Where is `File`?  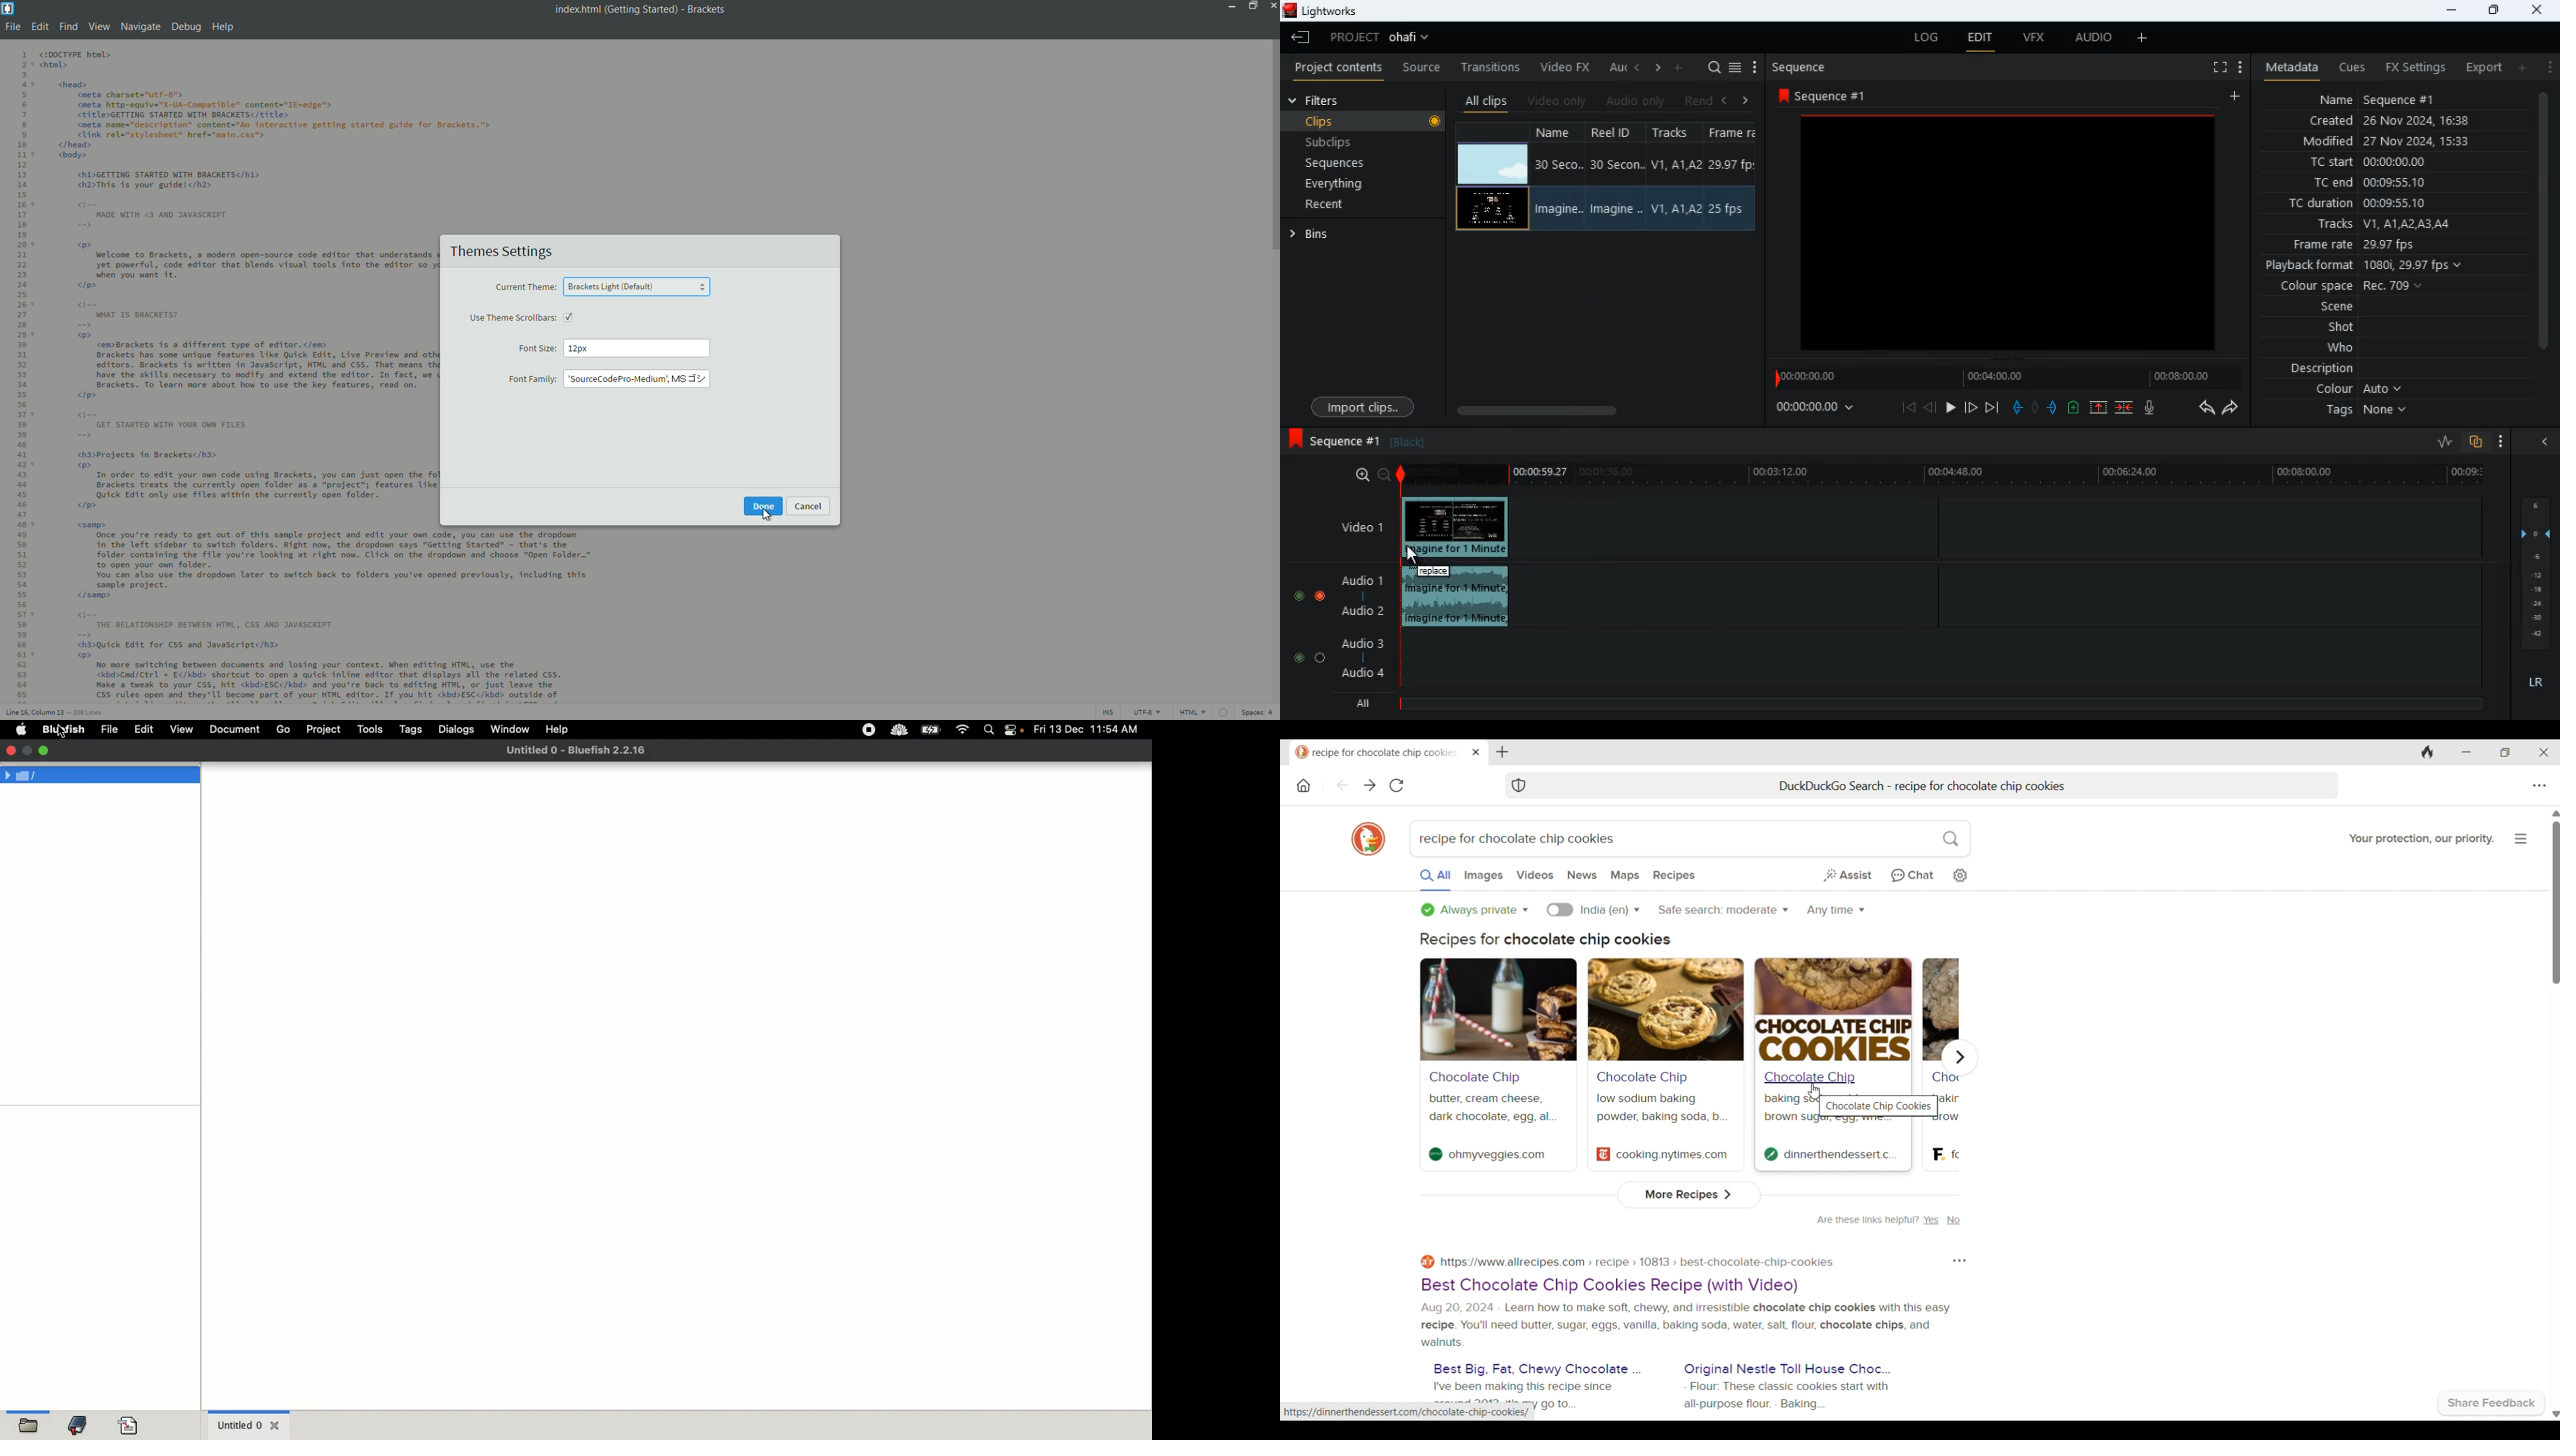
File is located at coordinates (110, 729).